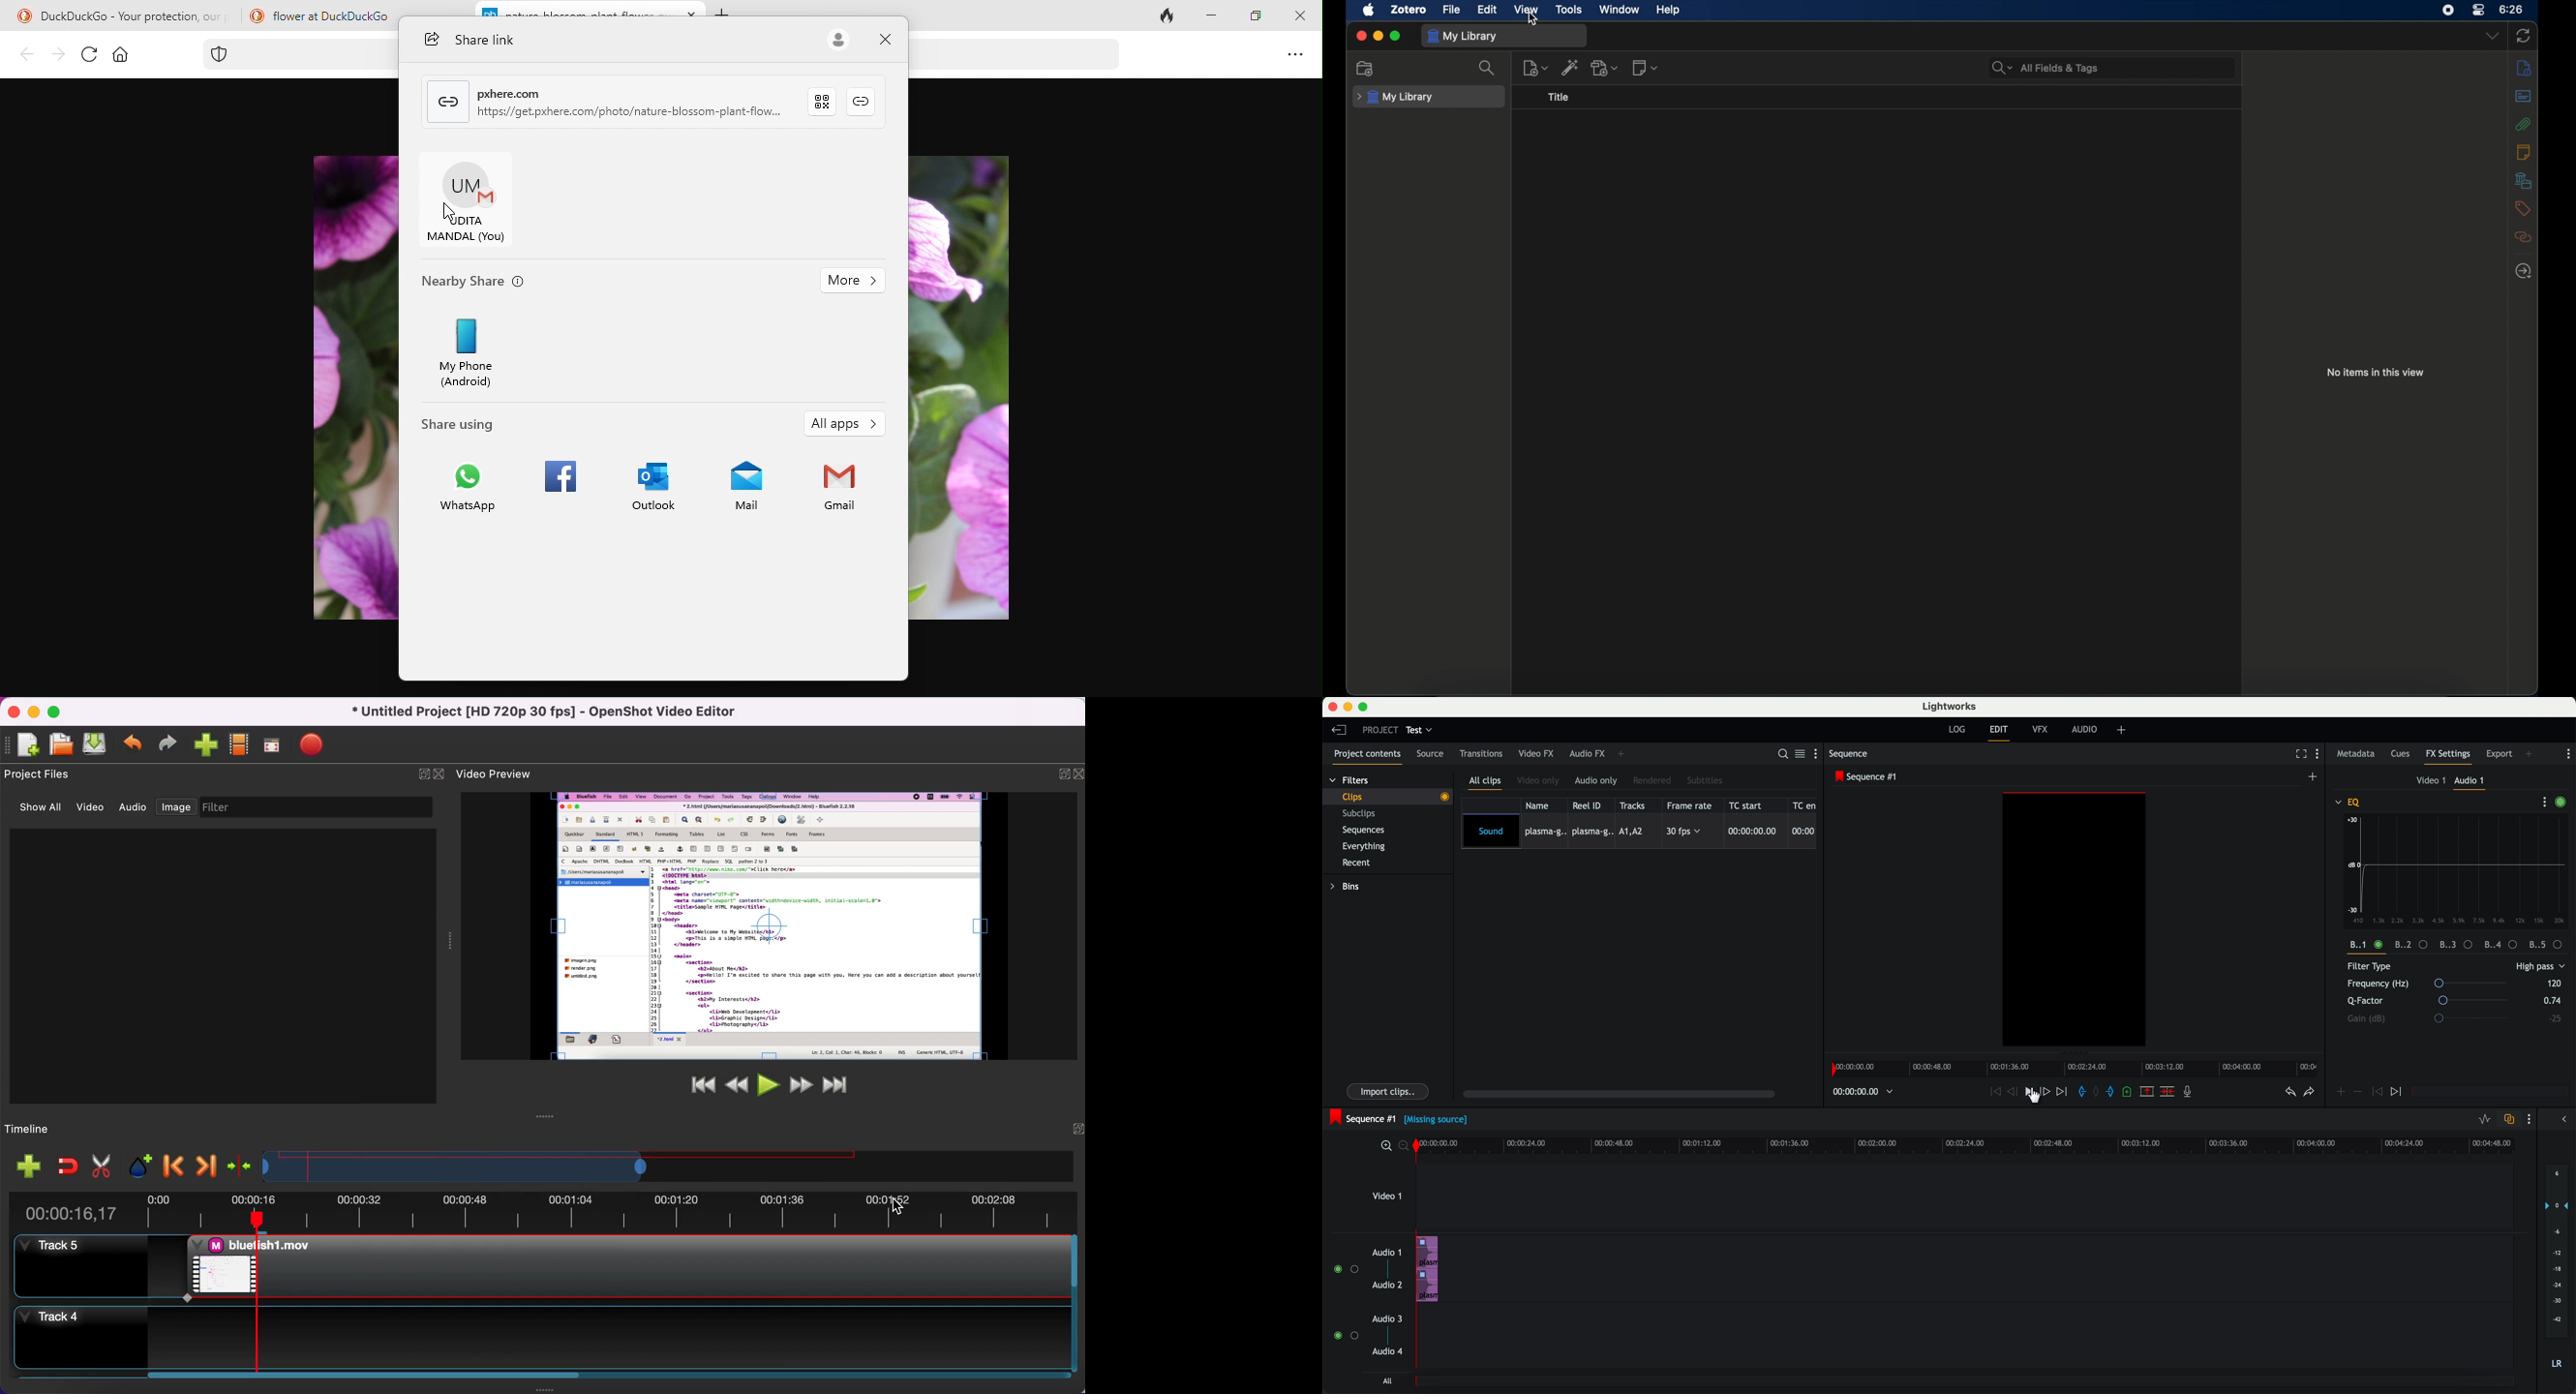 This screenshot has width=2576, height=1400. I want to click on share link, so click(480, 40).